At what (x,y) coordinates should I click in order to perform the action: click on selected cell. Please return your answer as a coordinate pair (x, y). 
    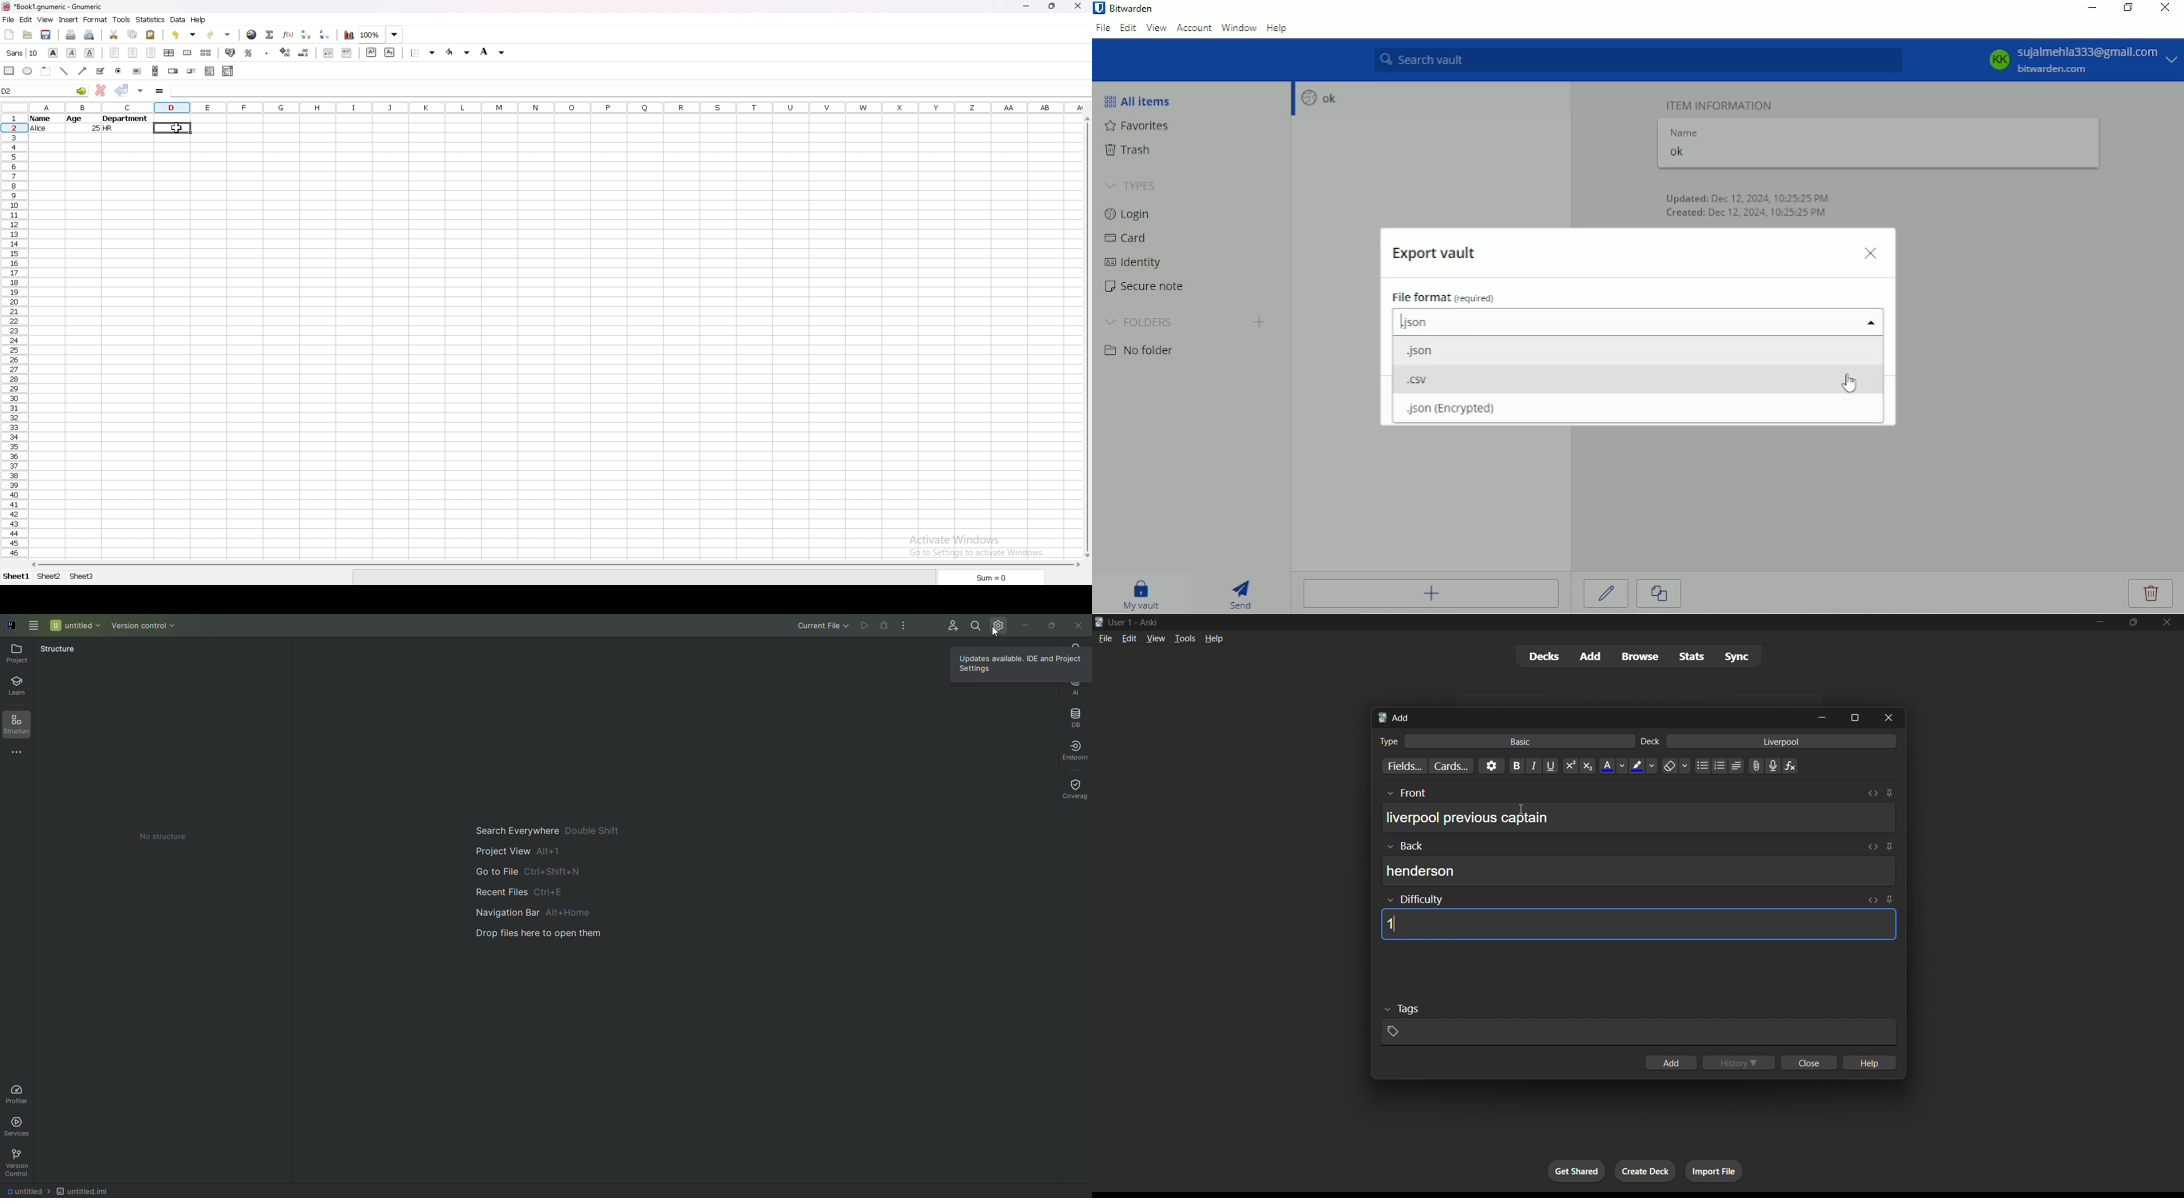
    Looking at the image, I should click on (628, 92).